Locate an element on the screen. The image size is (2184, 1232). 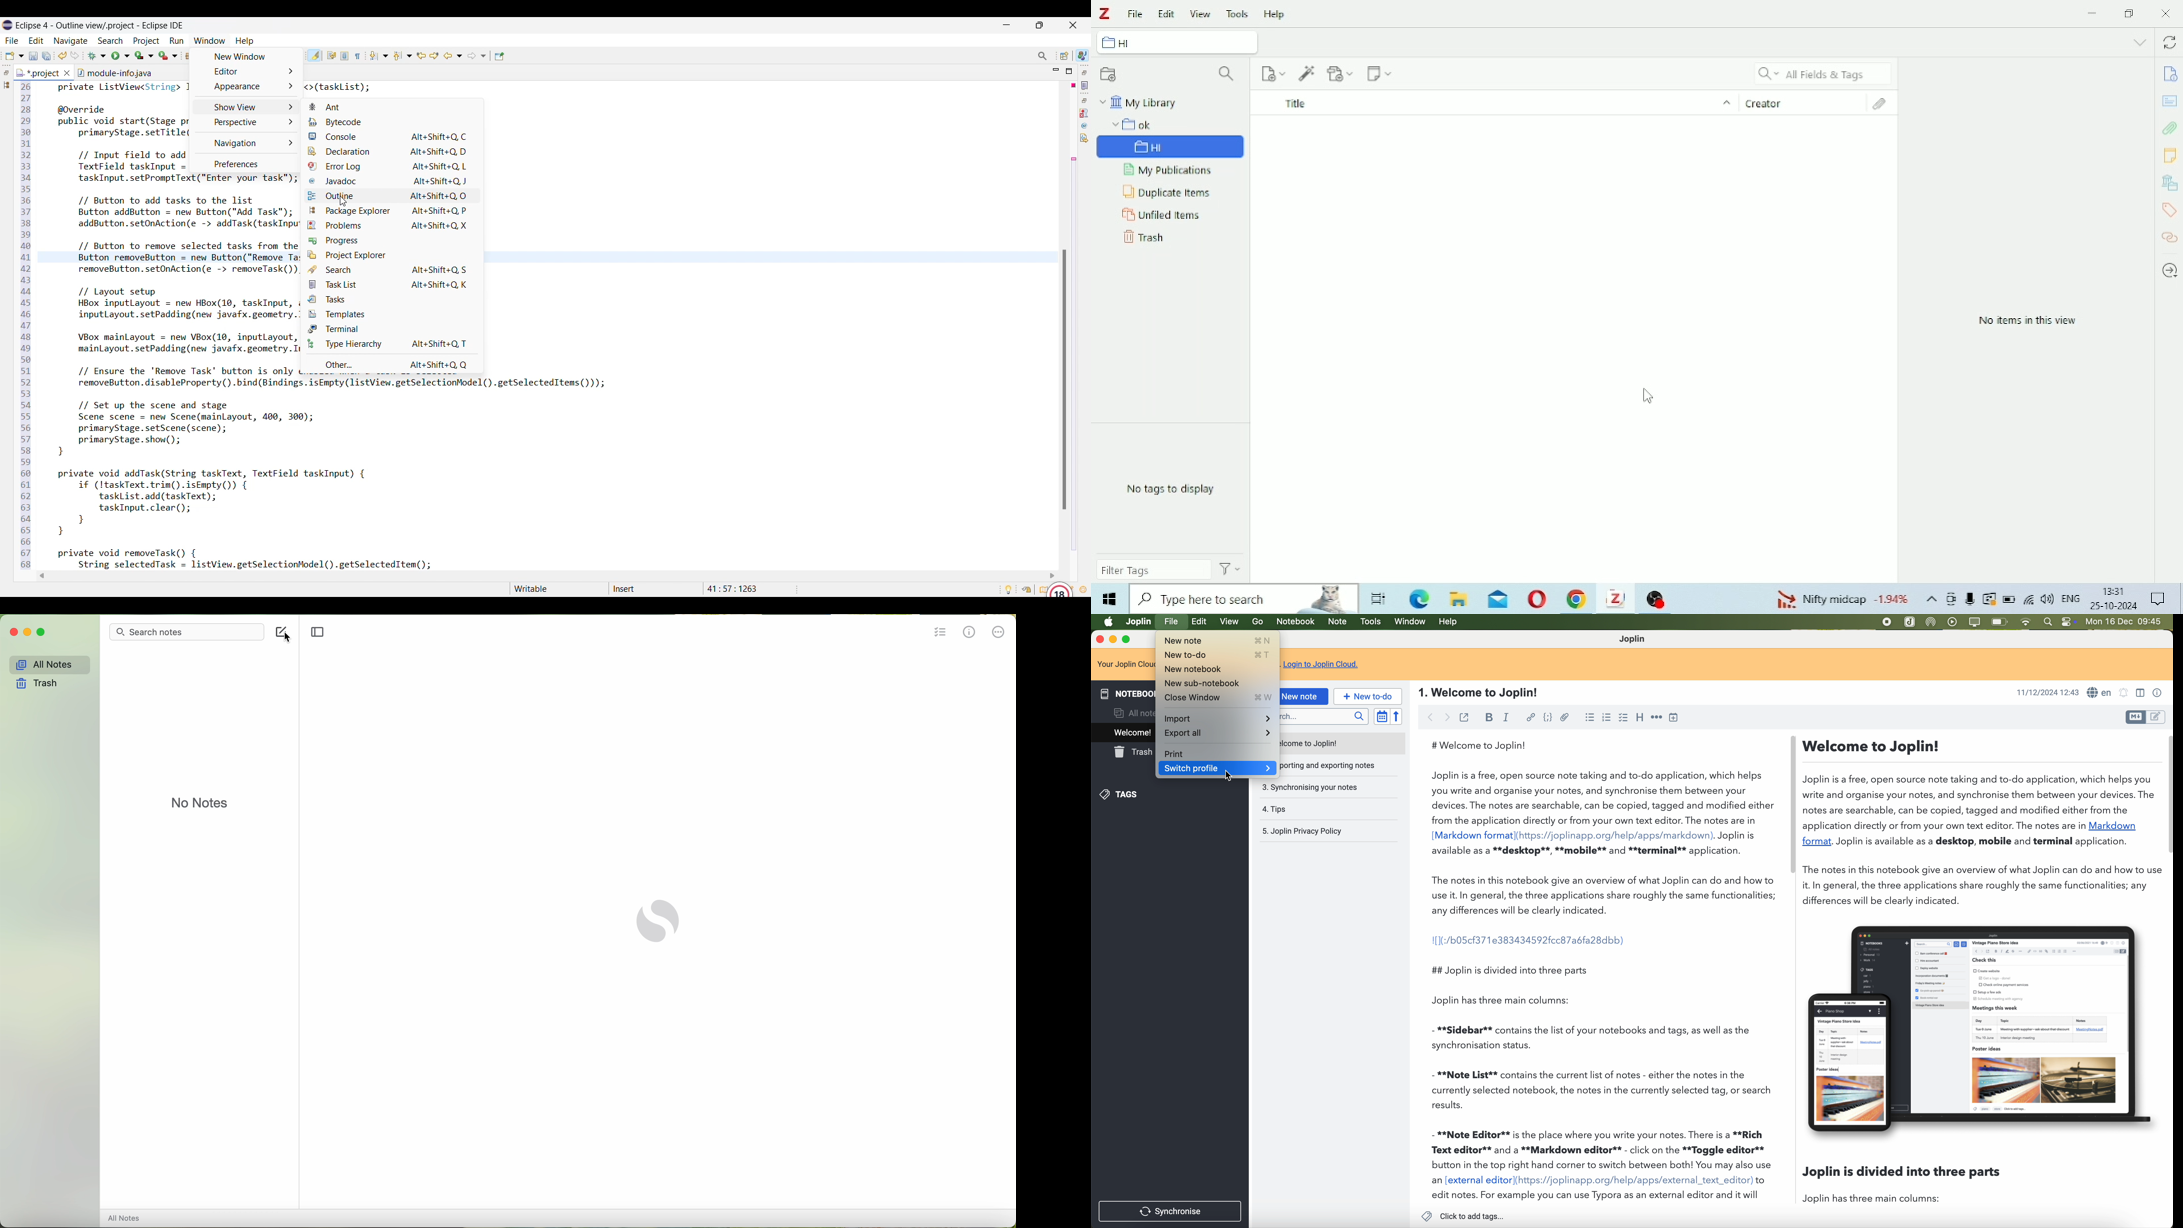
New to-do is located at coordinates (1217, 656).